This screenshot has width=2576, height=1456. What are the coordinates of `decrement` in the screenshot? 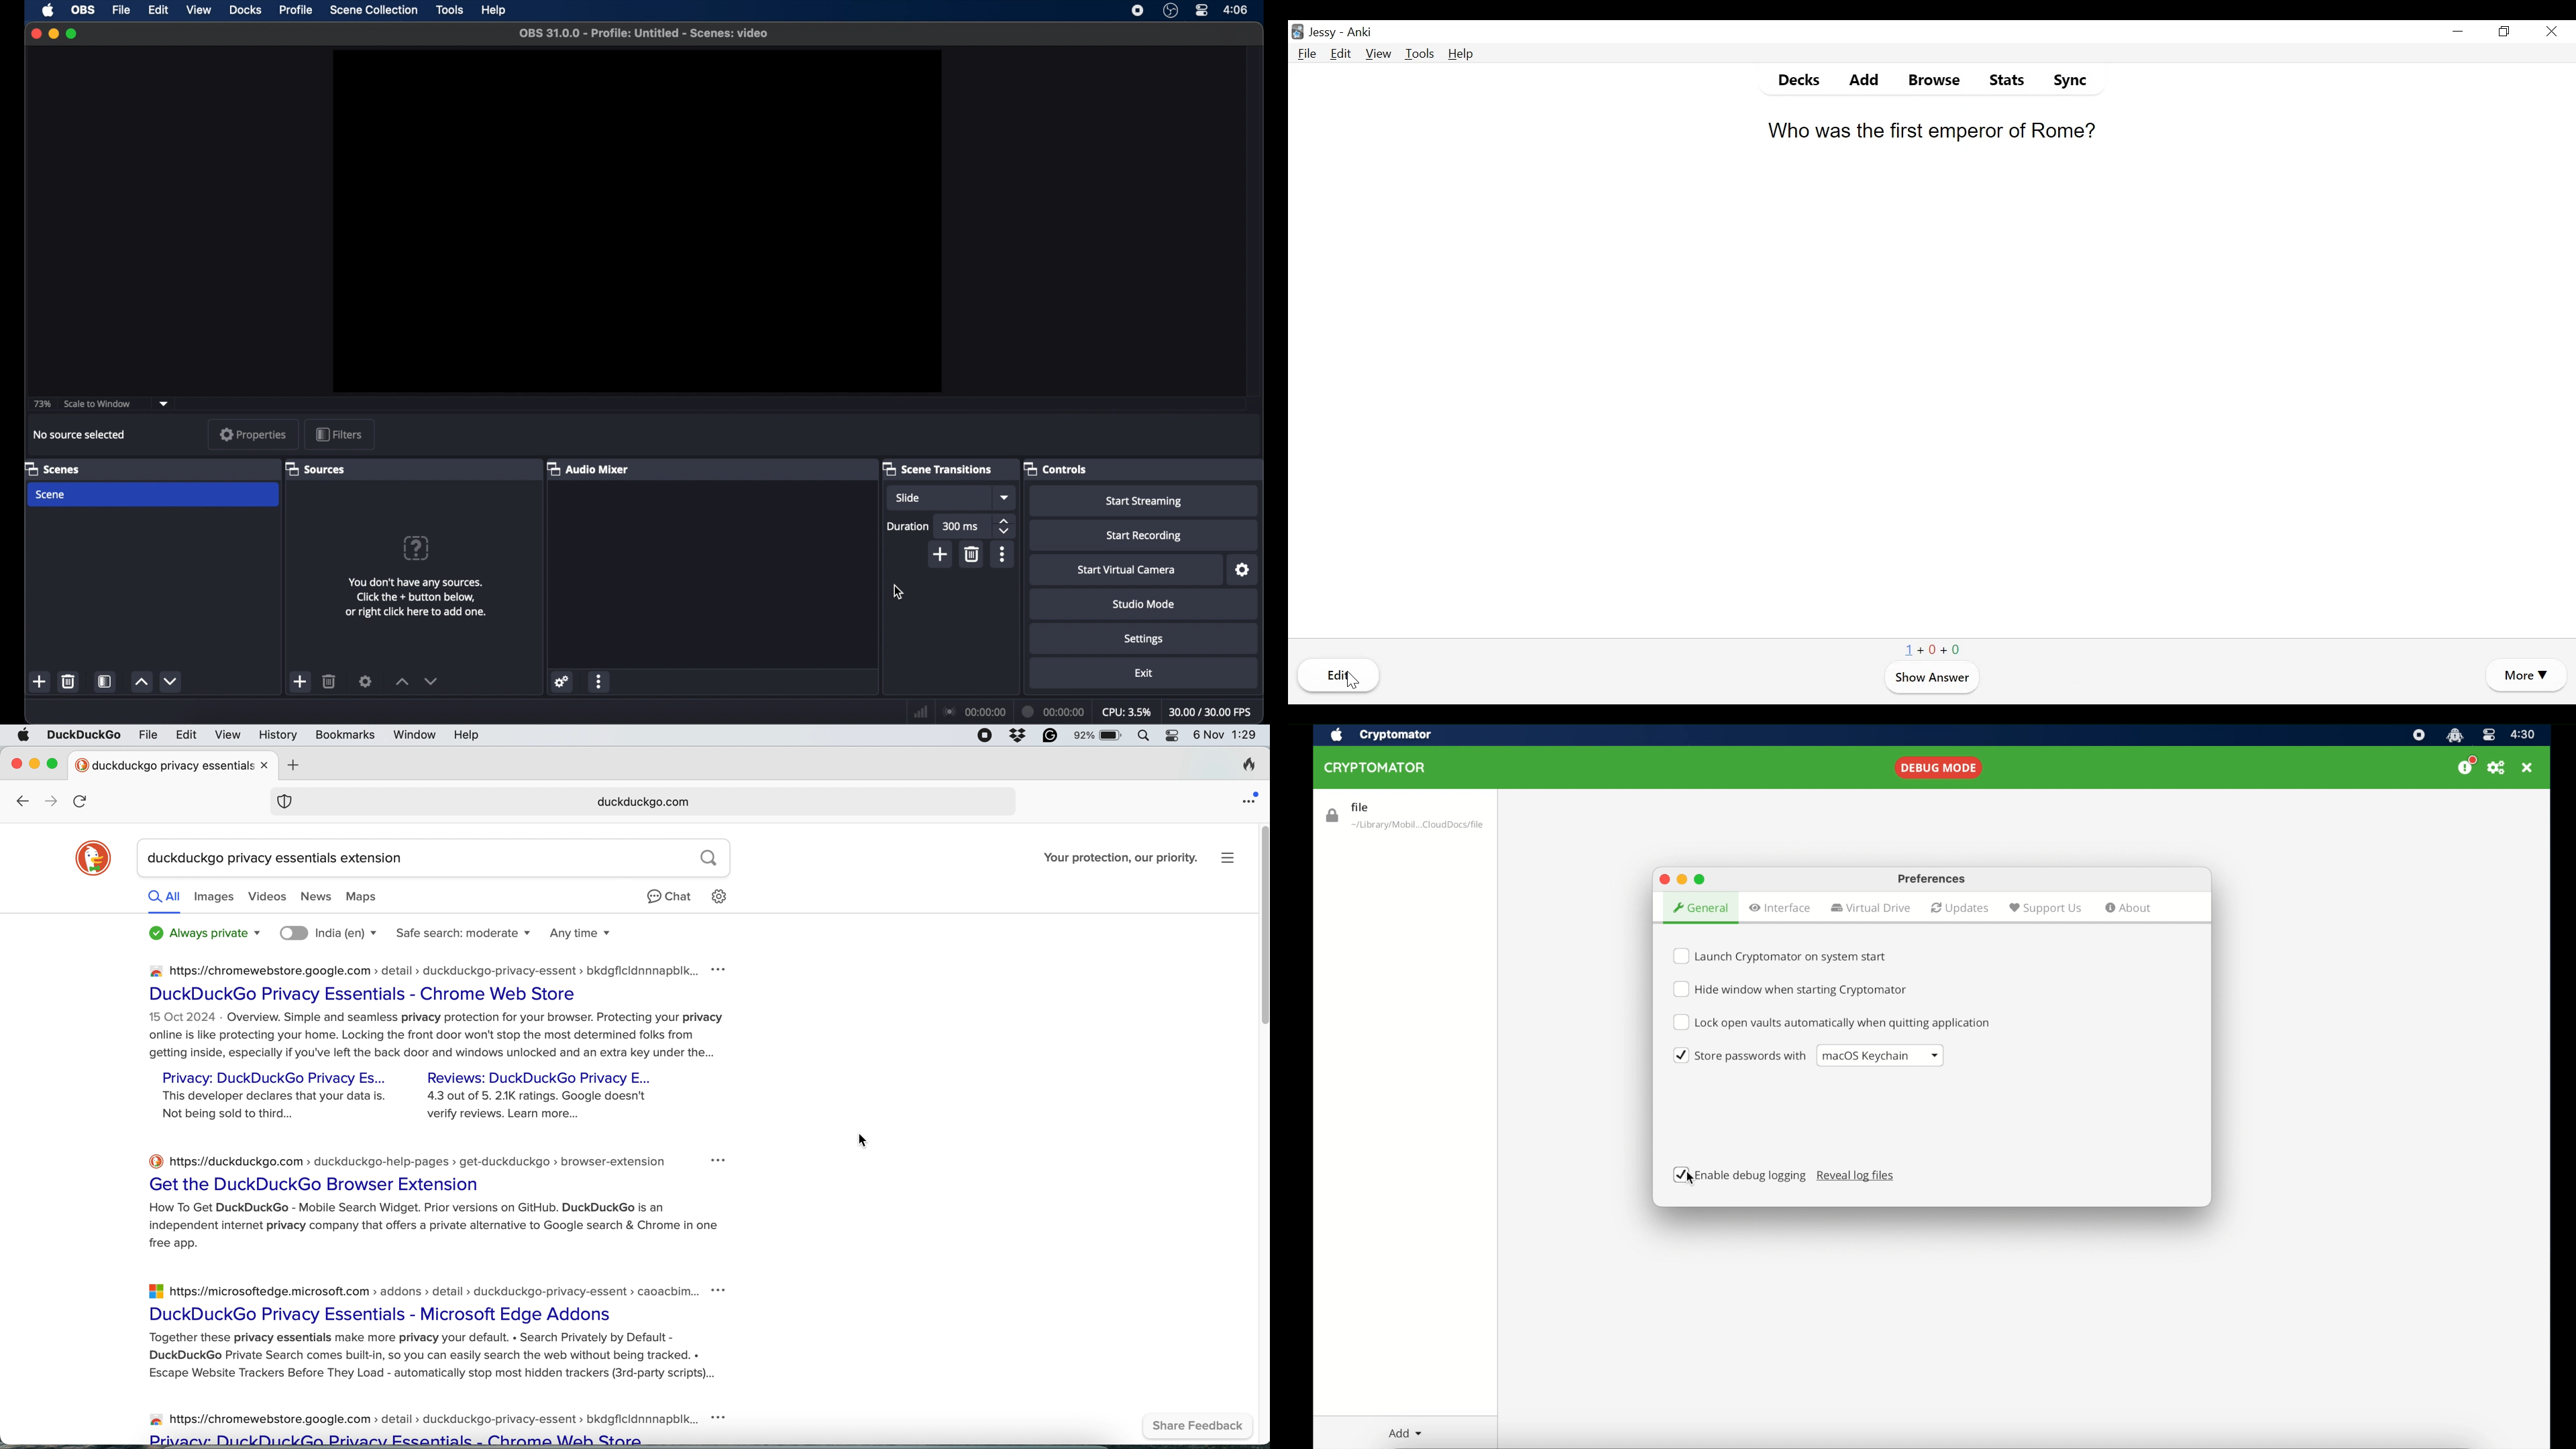 It's located at (432, 681).